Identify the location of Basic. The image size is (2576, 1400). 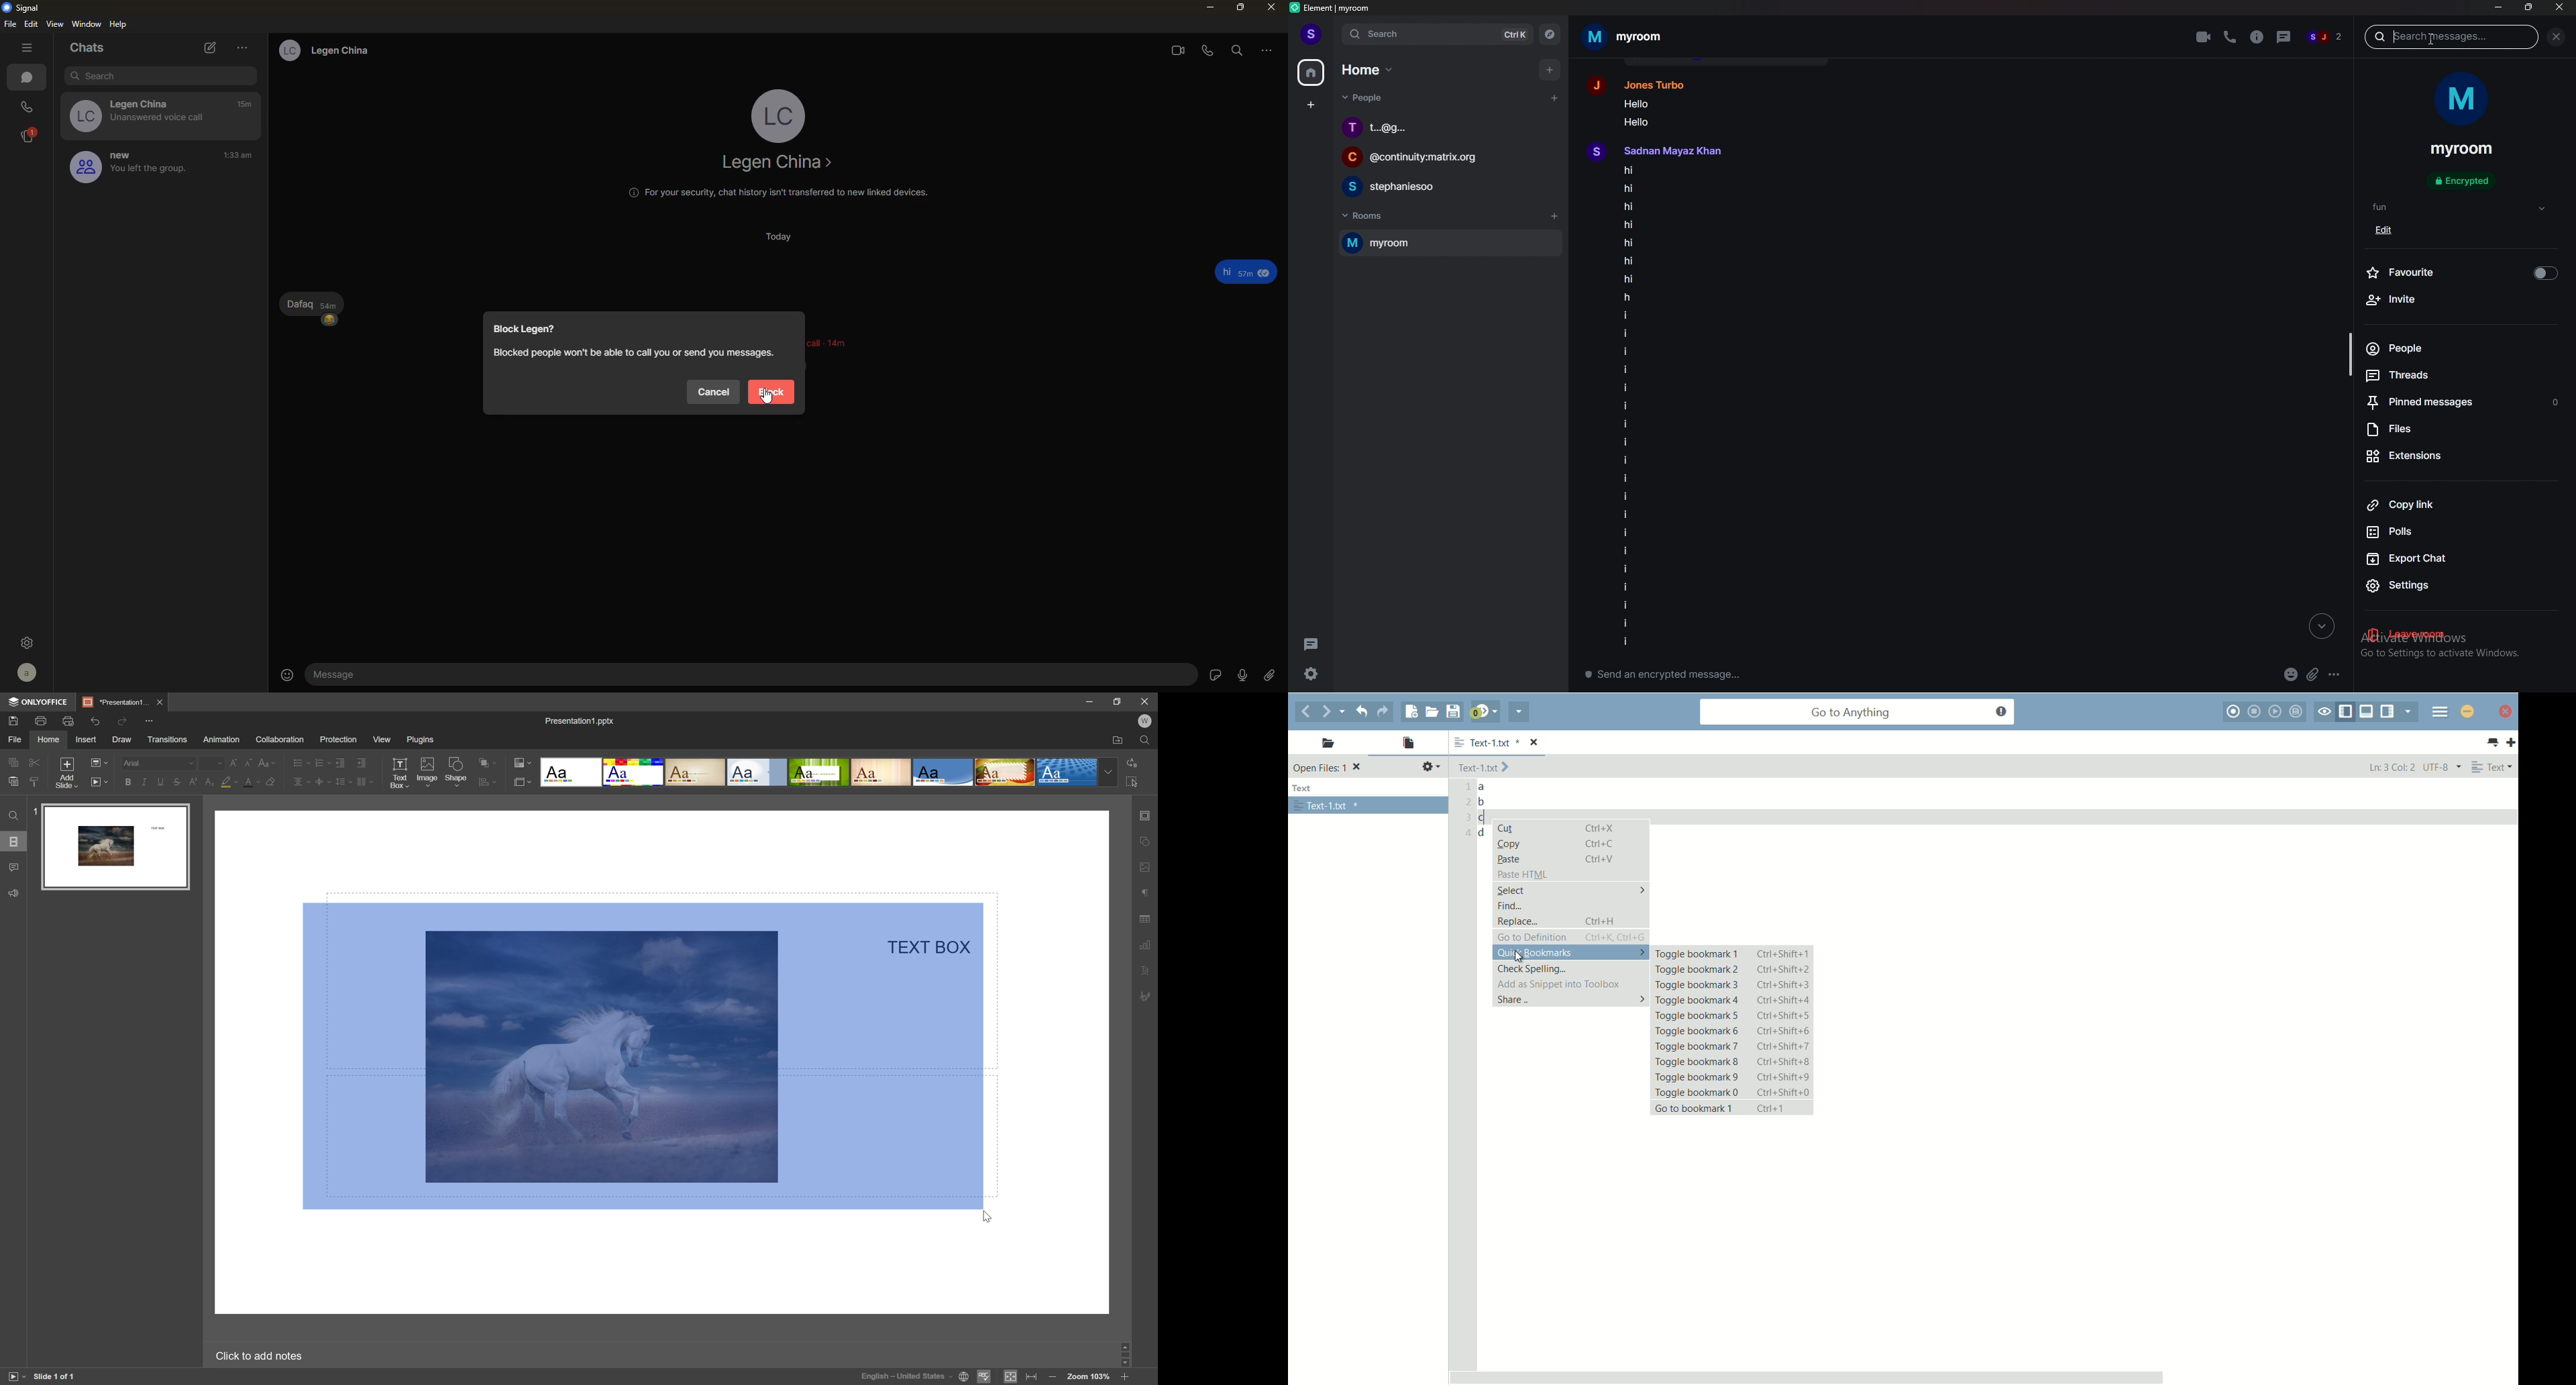
(634, 772).